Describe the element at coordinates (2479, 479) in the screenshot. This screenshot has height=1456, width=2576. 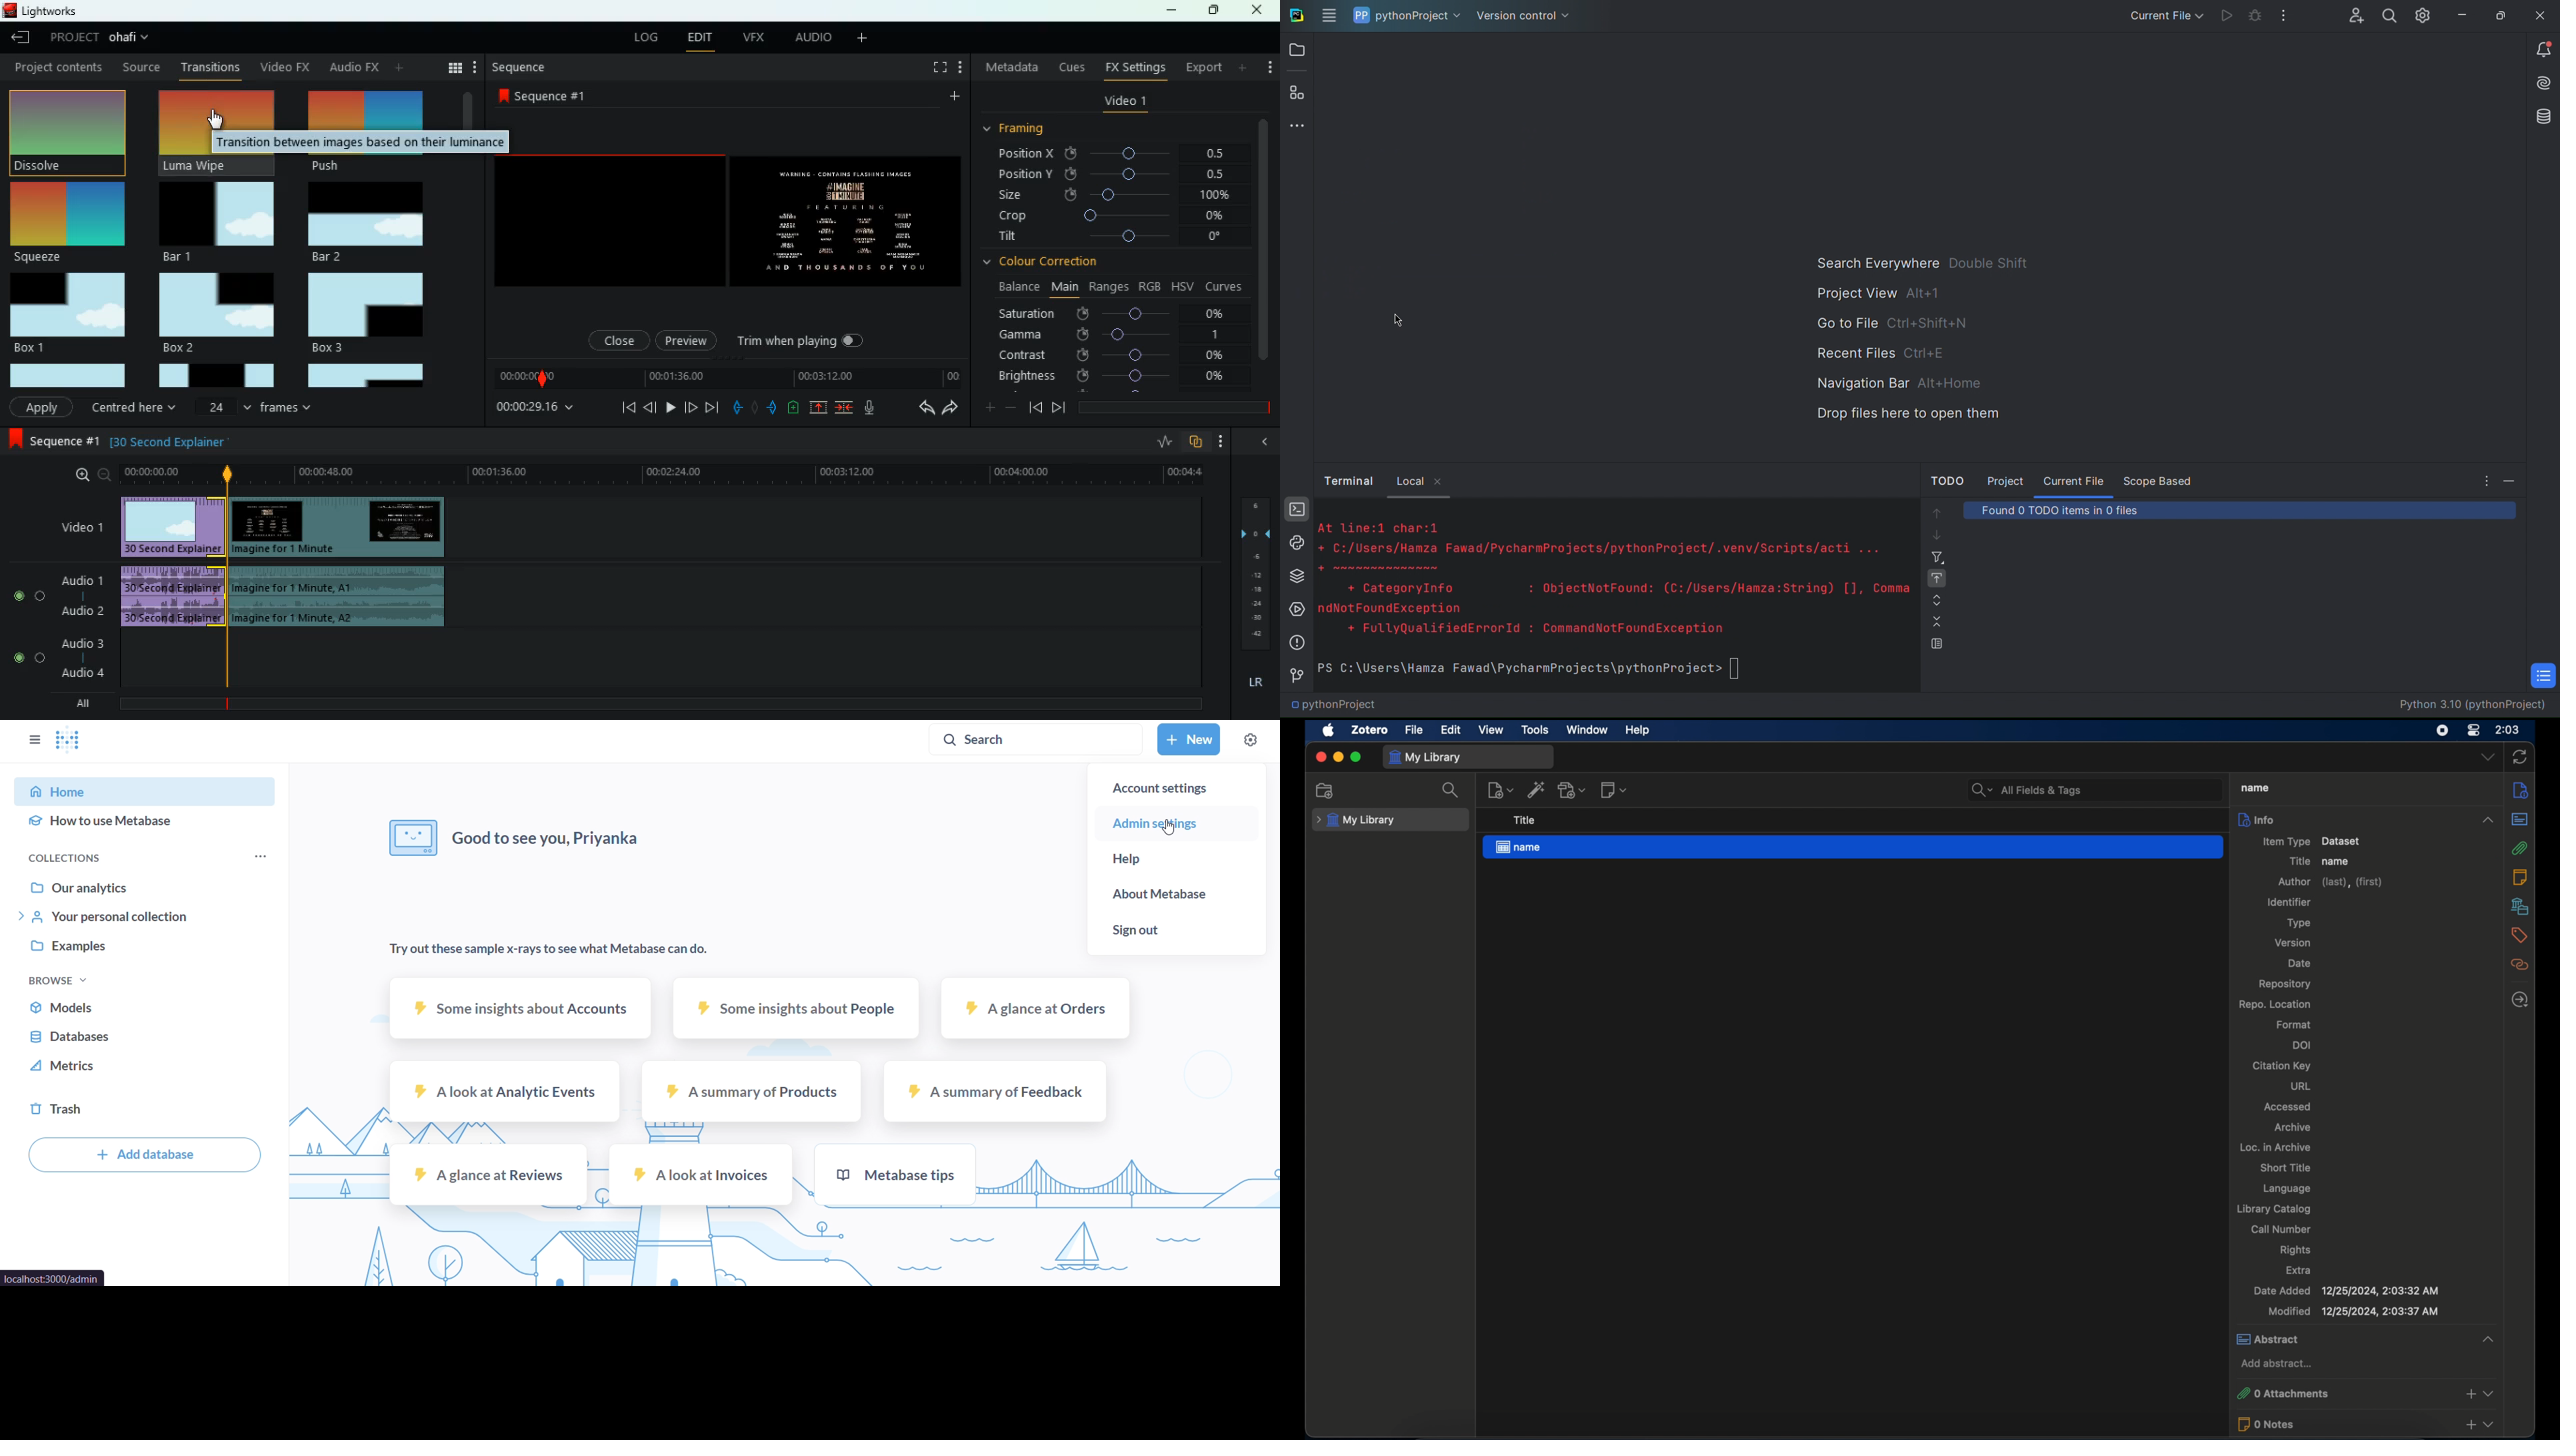
I see `More` at that location.